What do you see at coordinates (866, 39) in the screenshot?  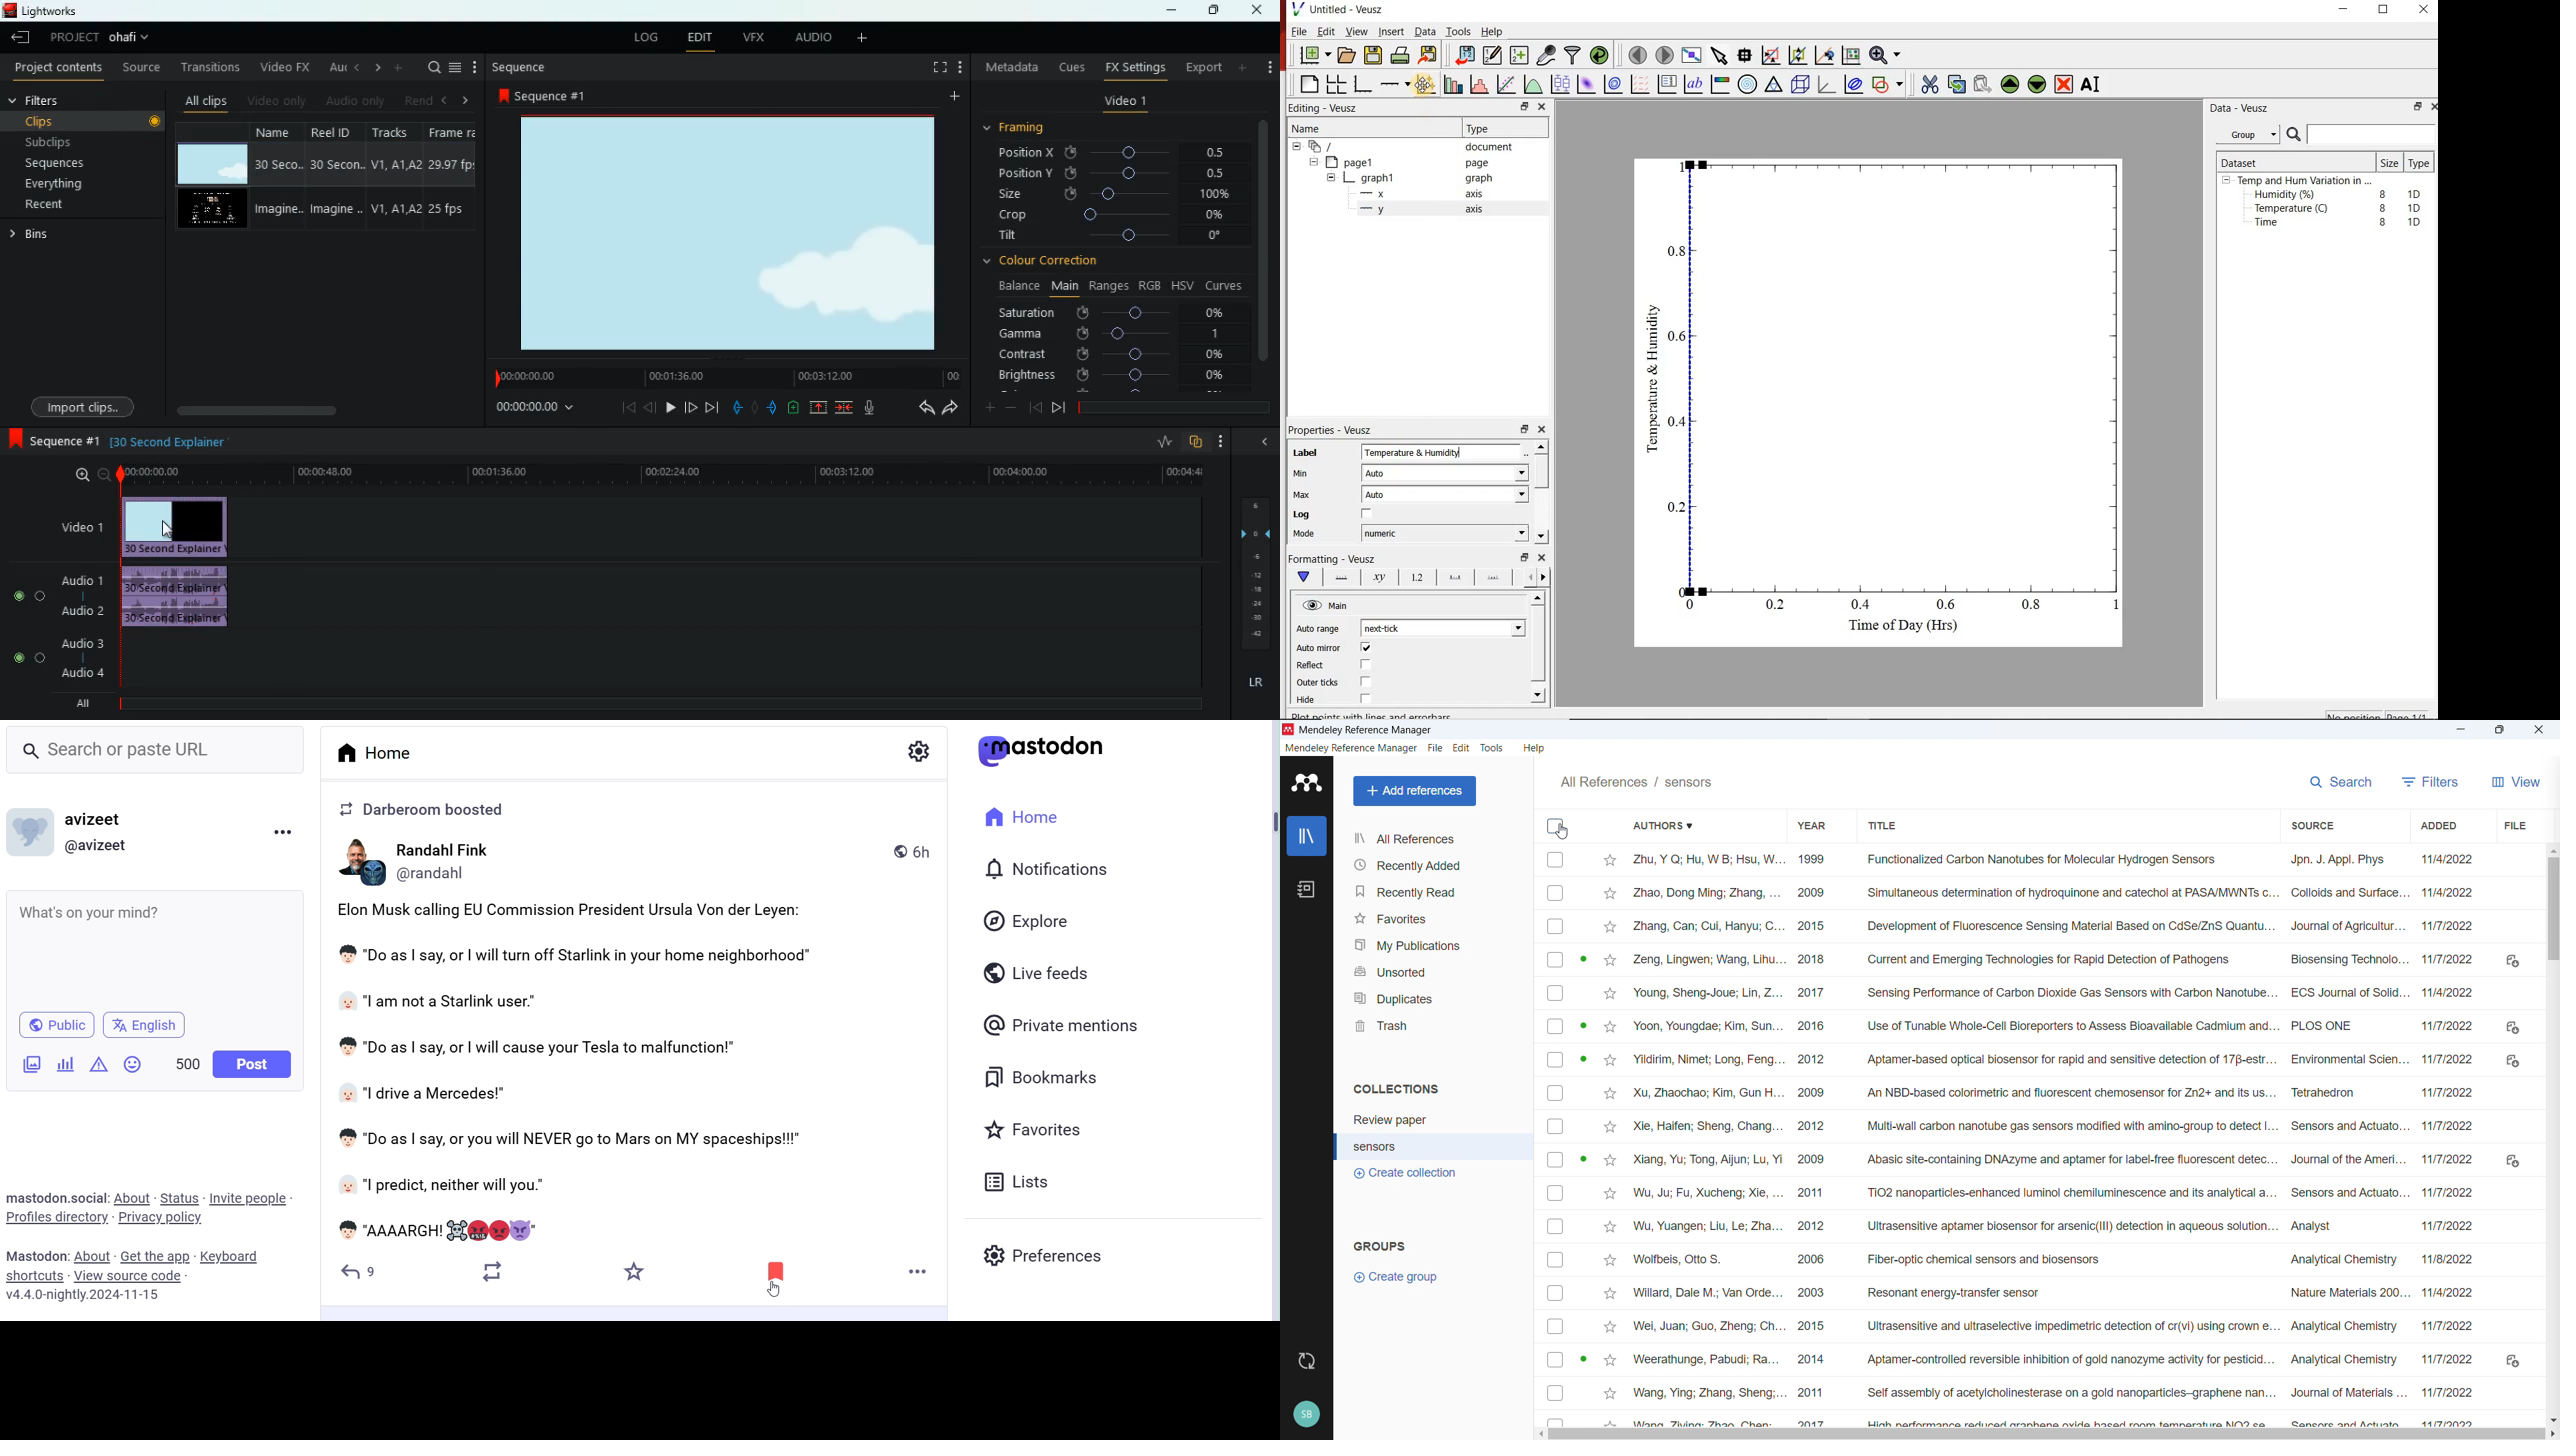 I see `more` at bounding box center [866, 39].